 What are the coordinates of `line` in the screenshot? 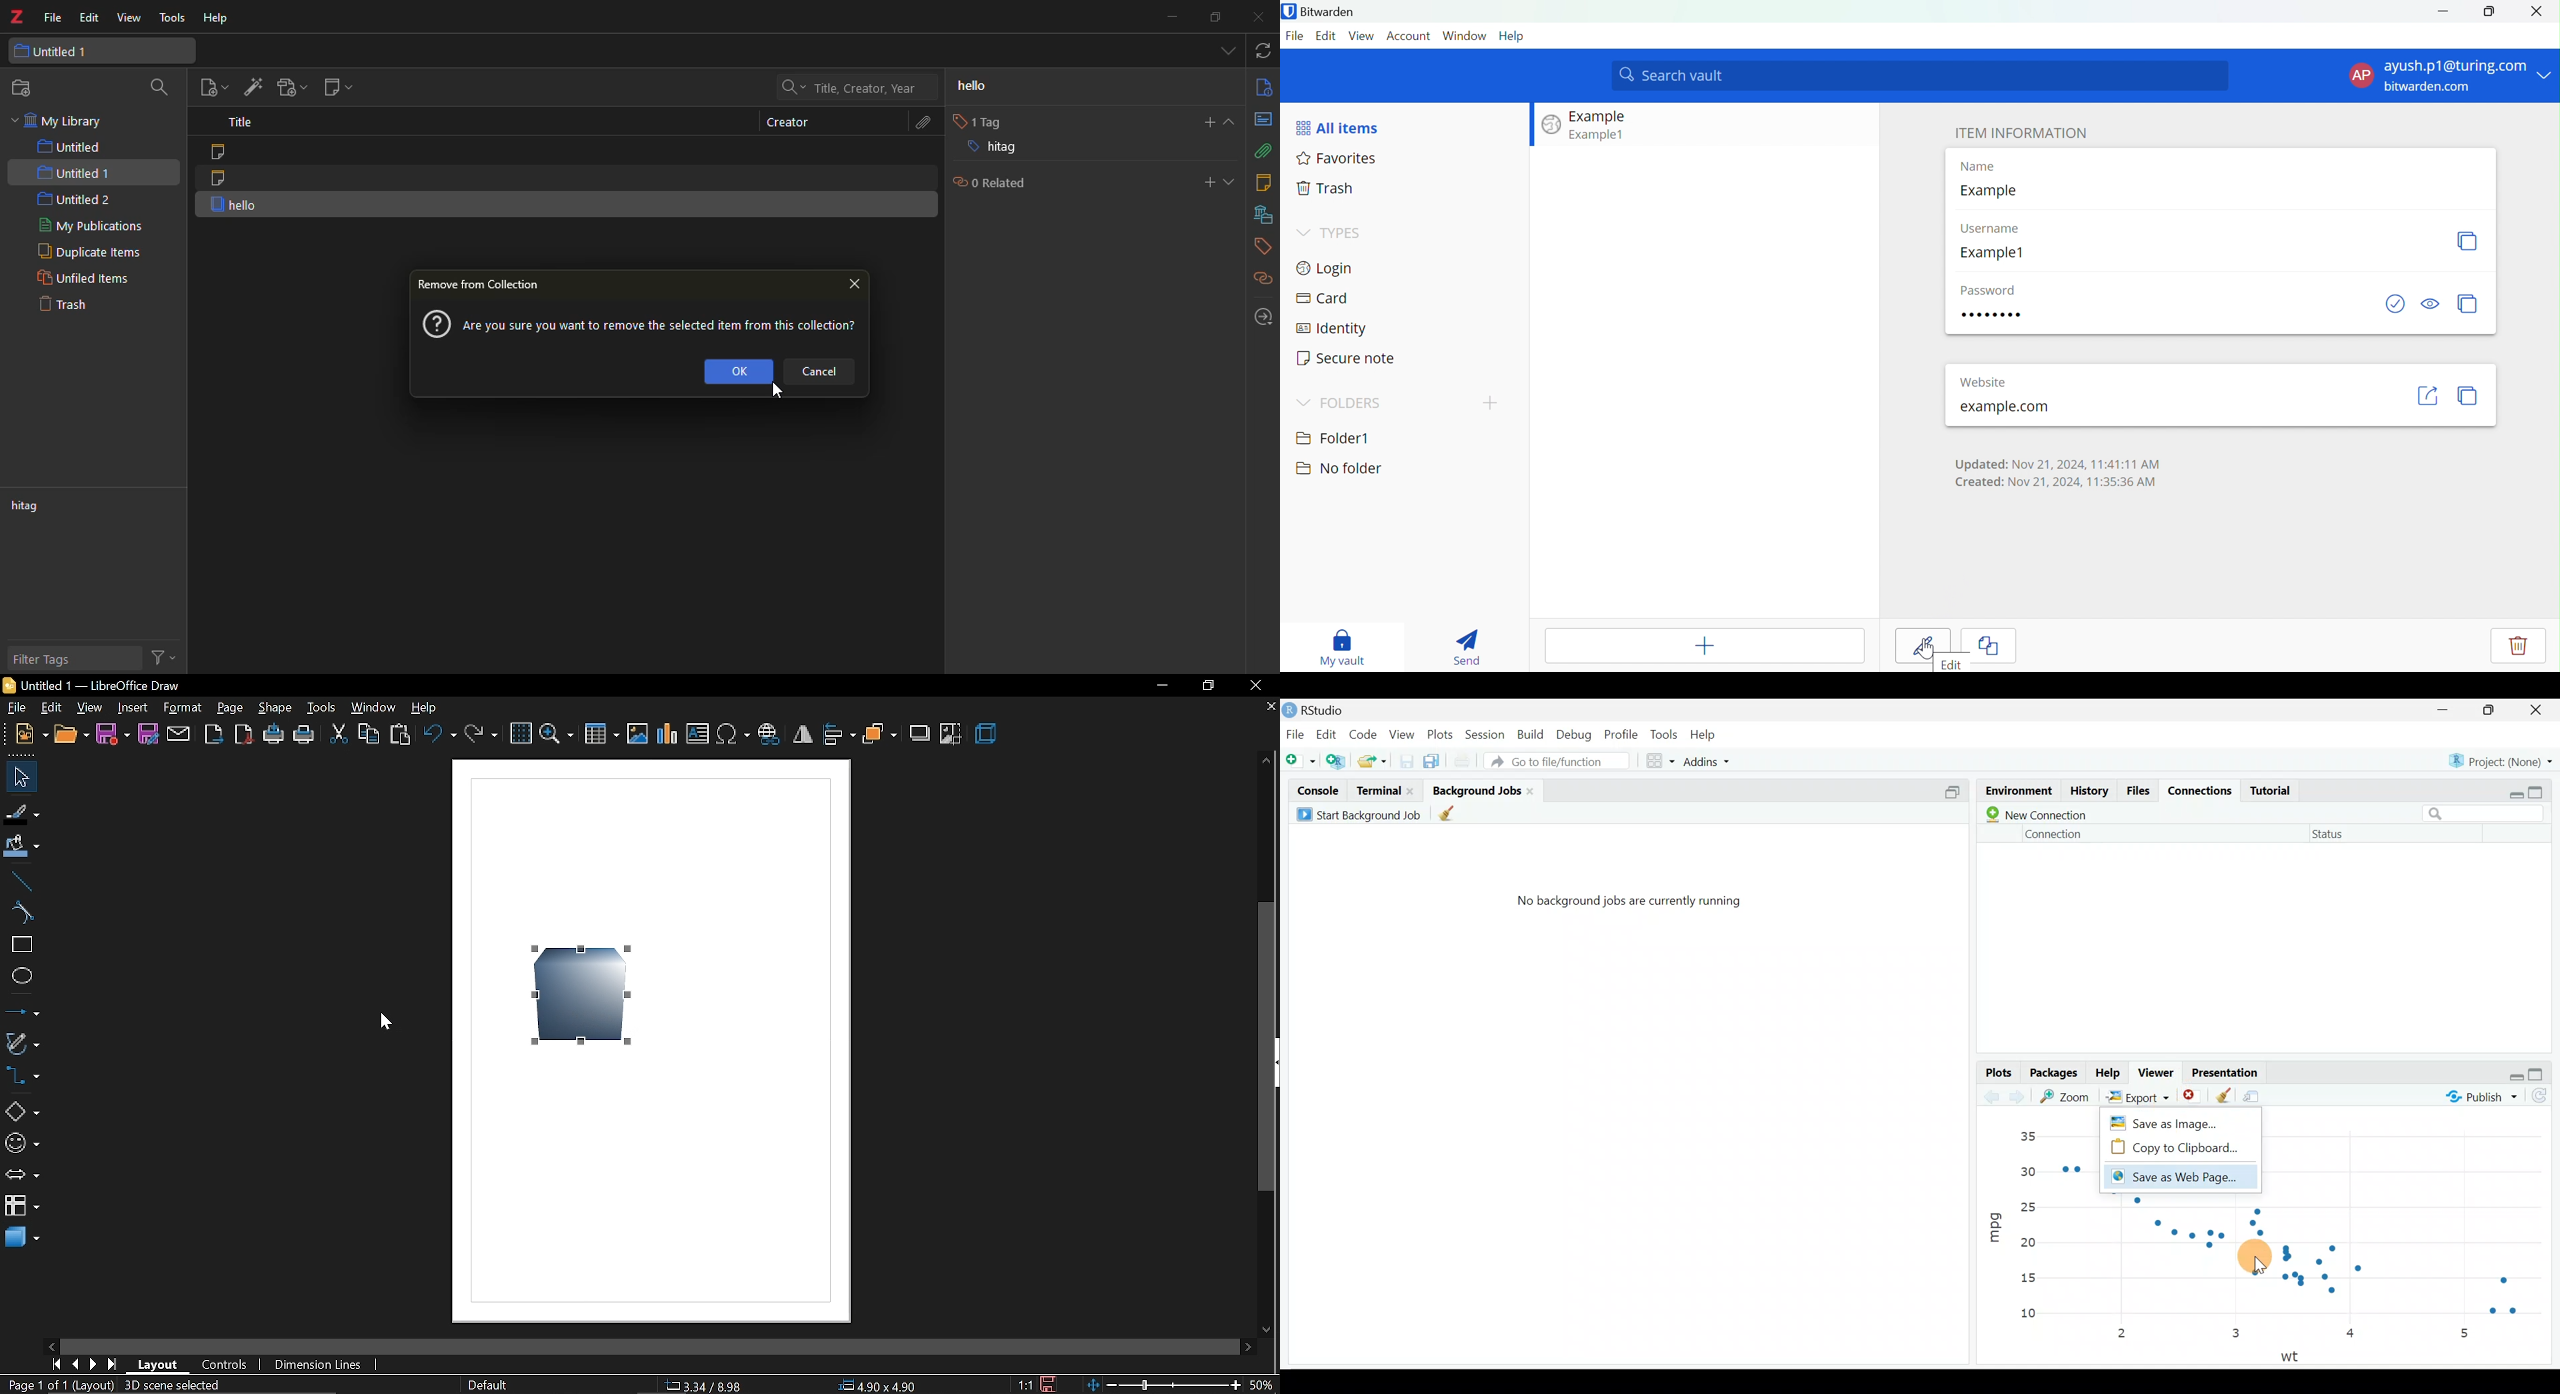 It's located at (22, 882).